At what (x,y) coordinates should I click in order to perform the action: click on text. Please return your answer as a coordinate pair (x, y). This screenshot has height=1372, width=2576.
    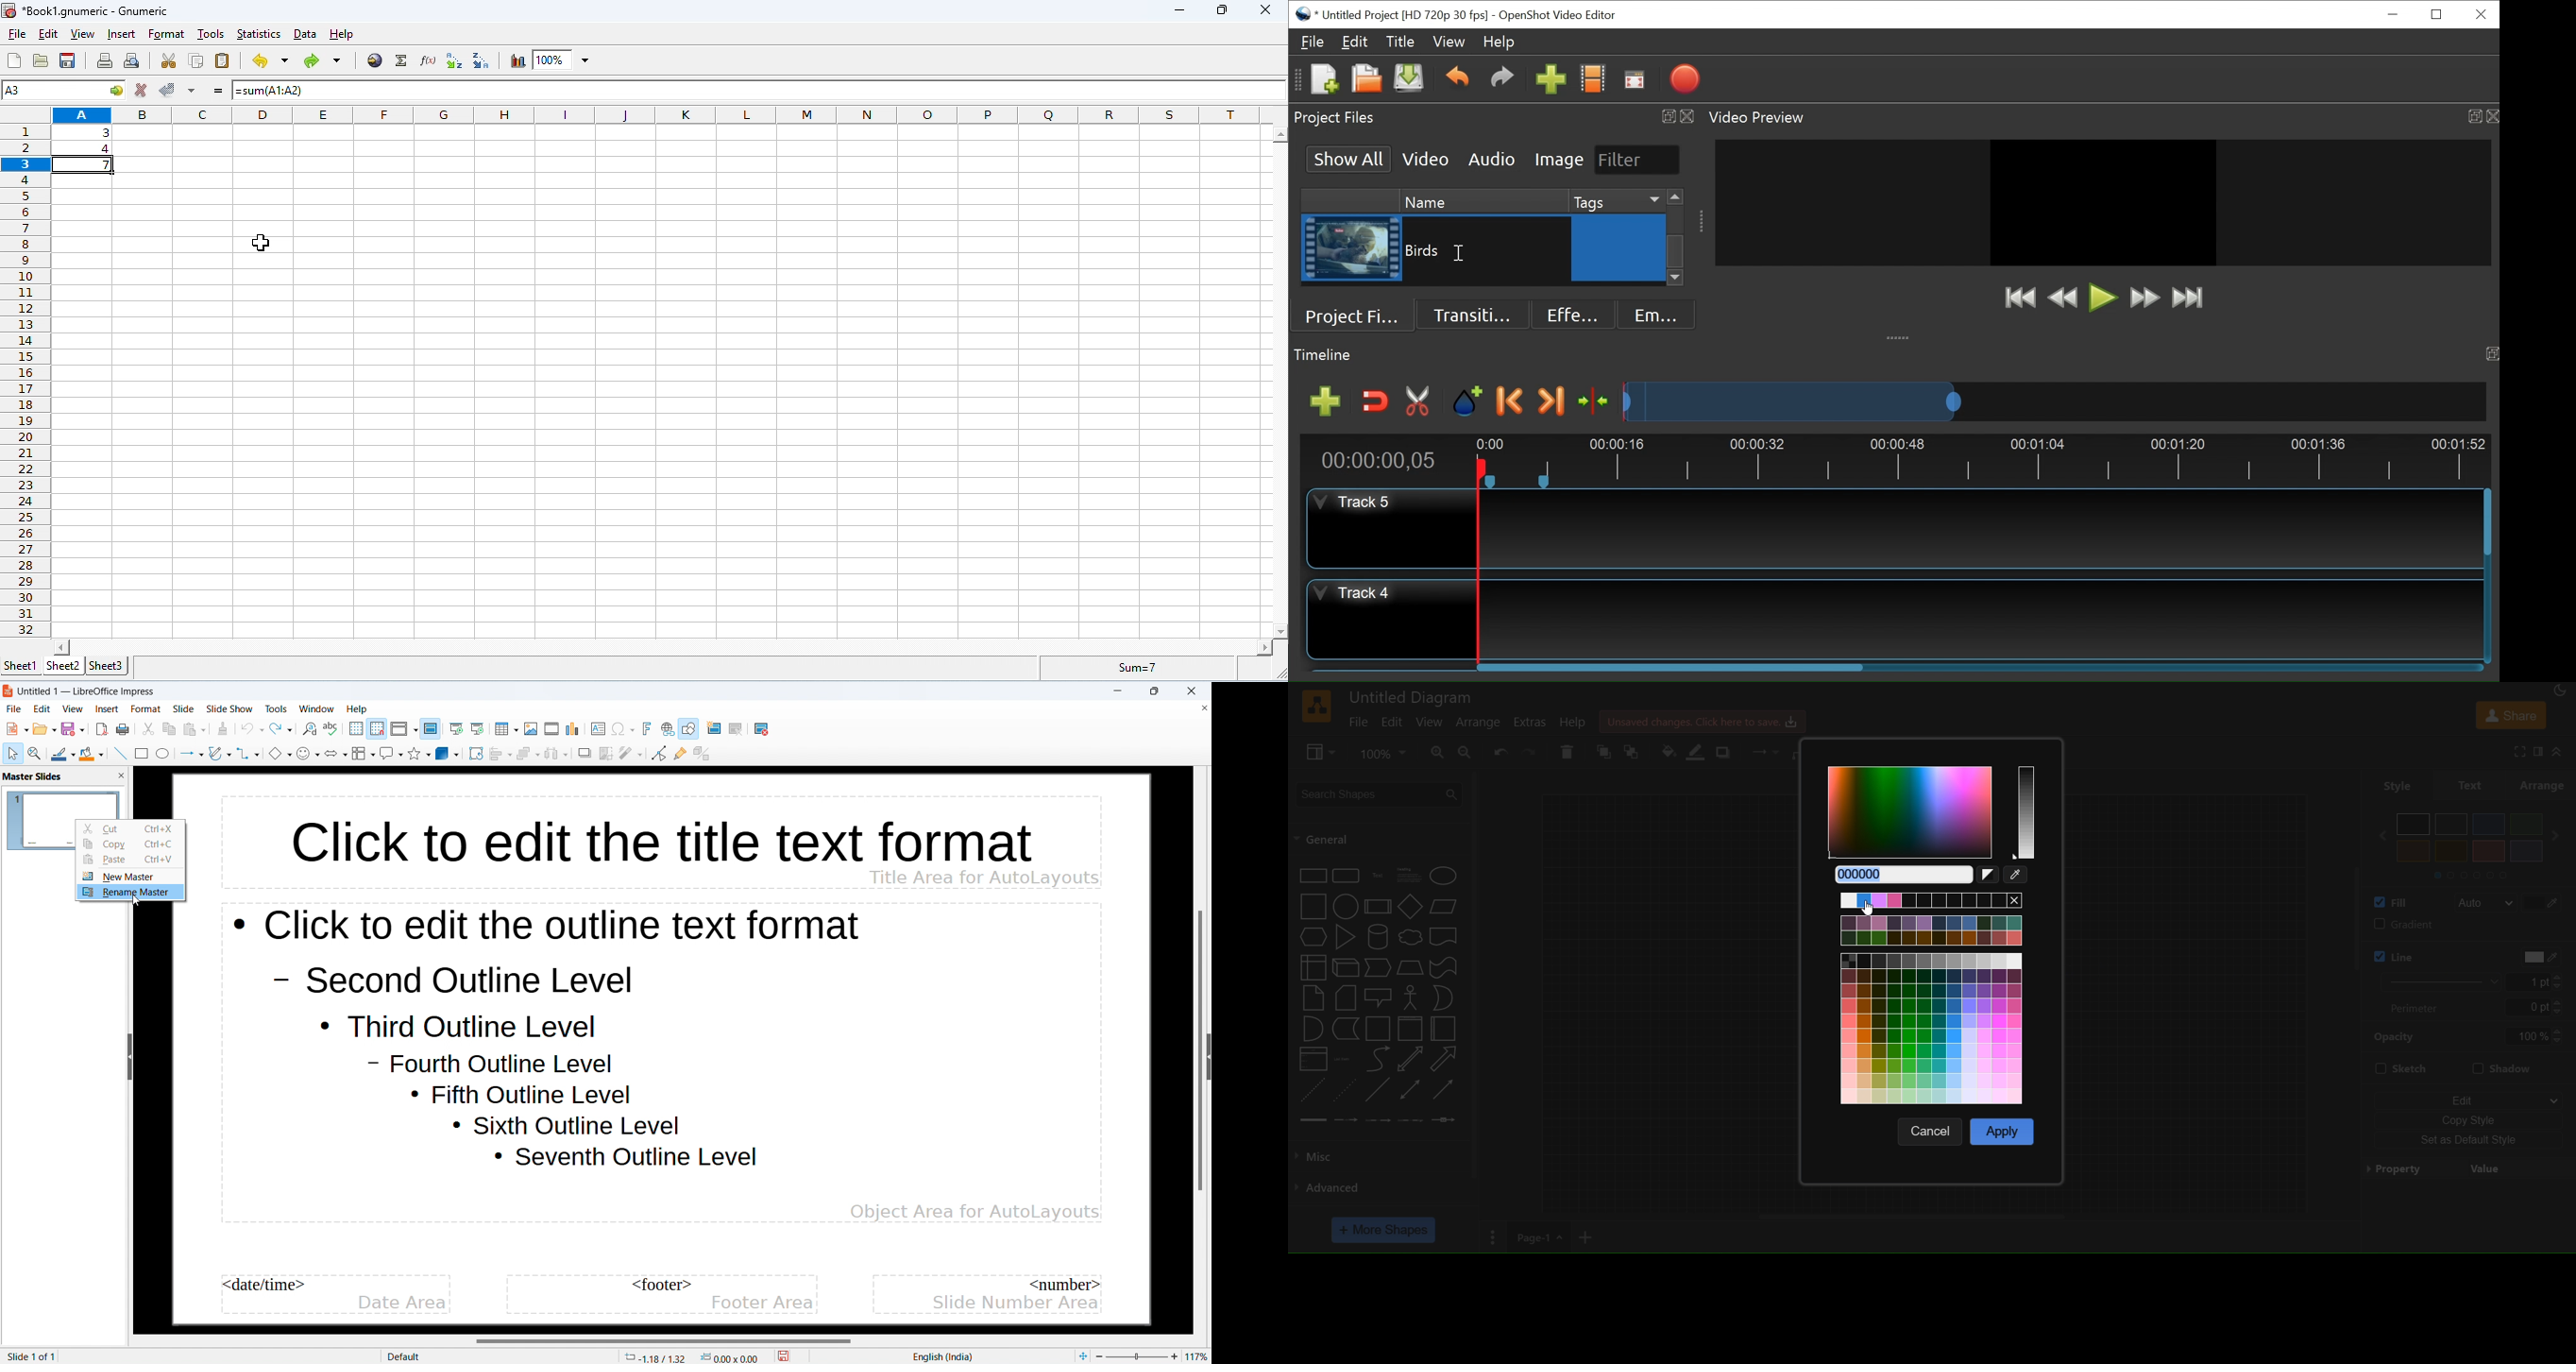
    Looking at the image, I should click on (1379, 876).